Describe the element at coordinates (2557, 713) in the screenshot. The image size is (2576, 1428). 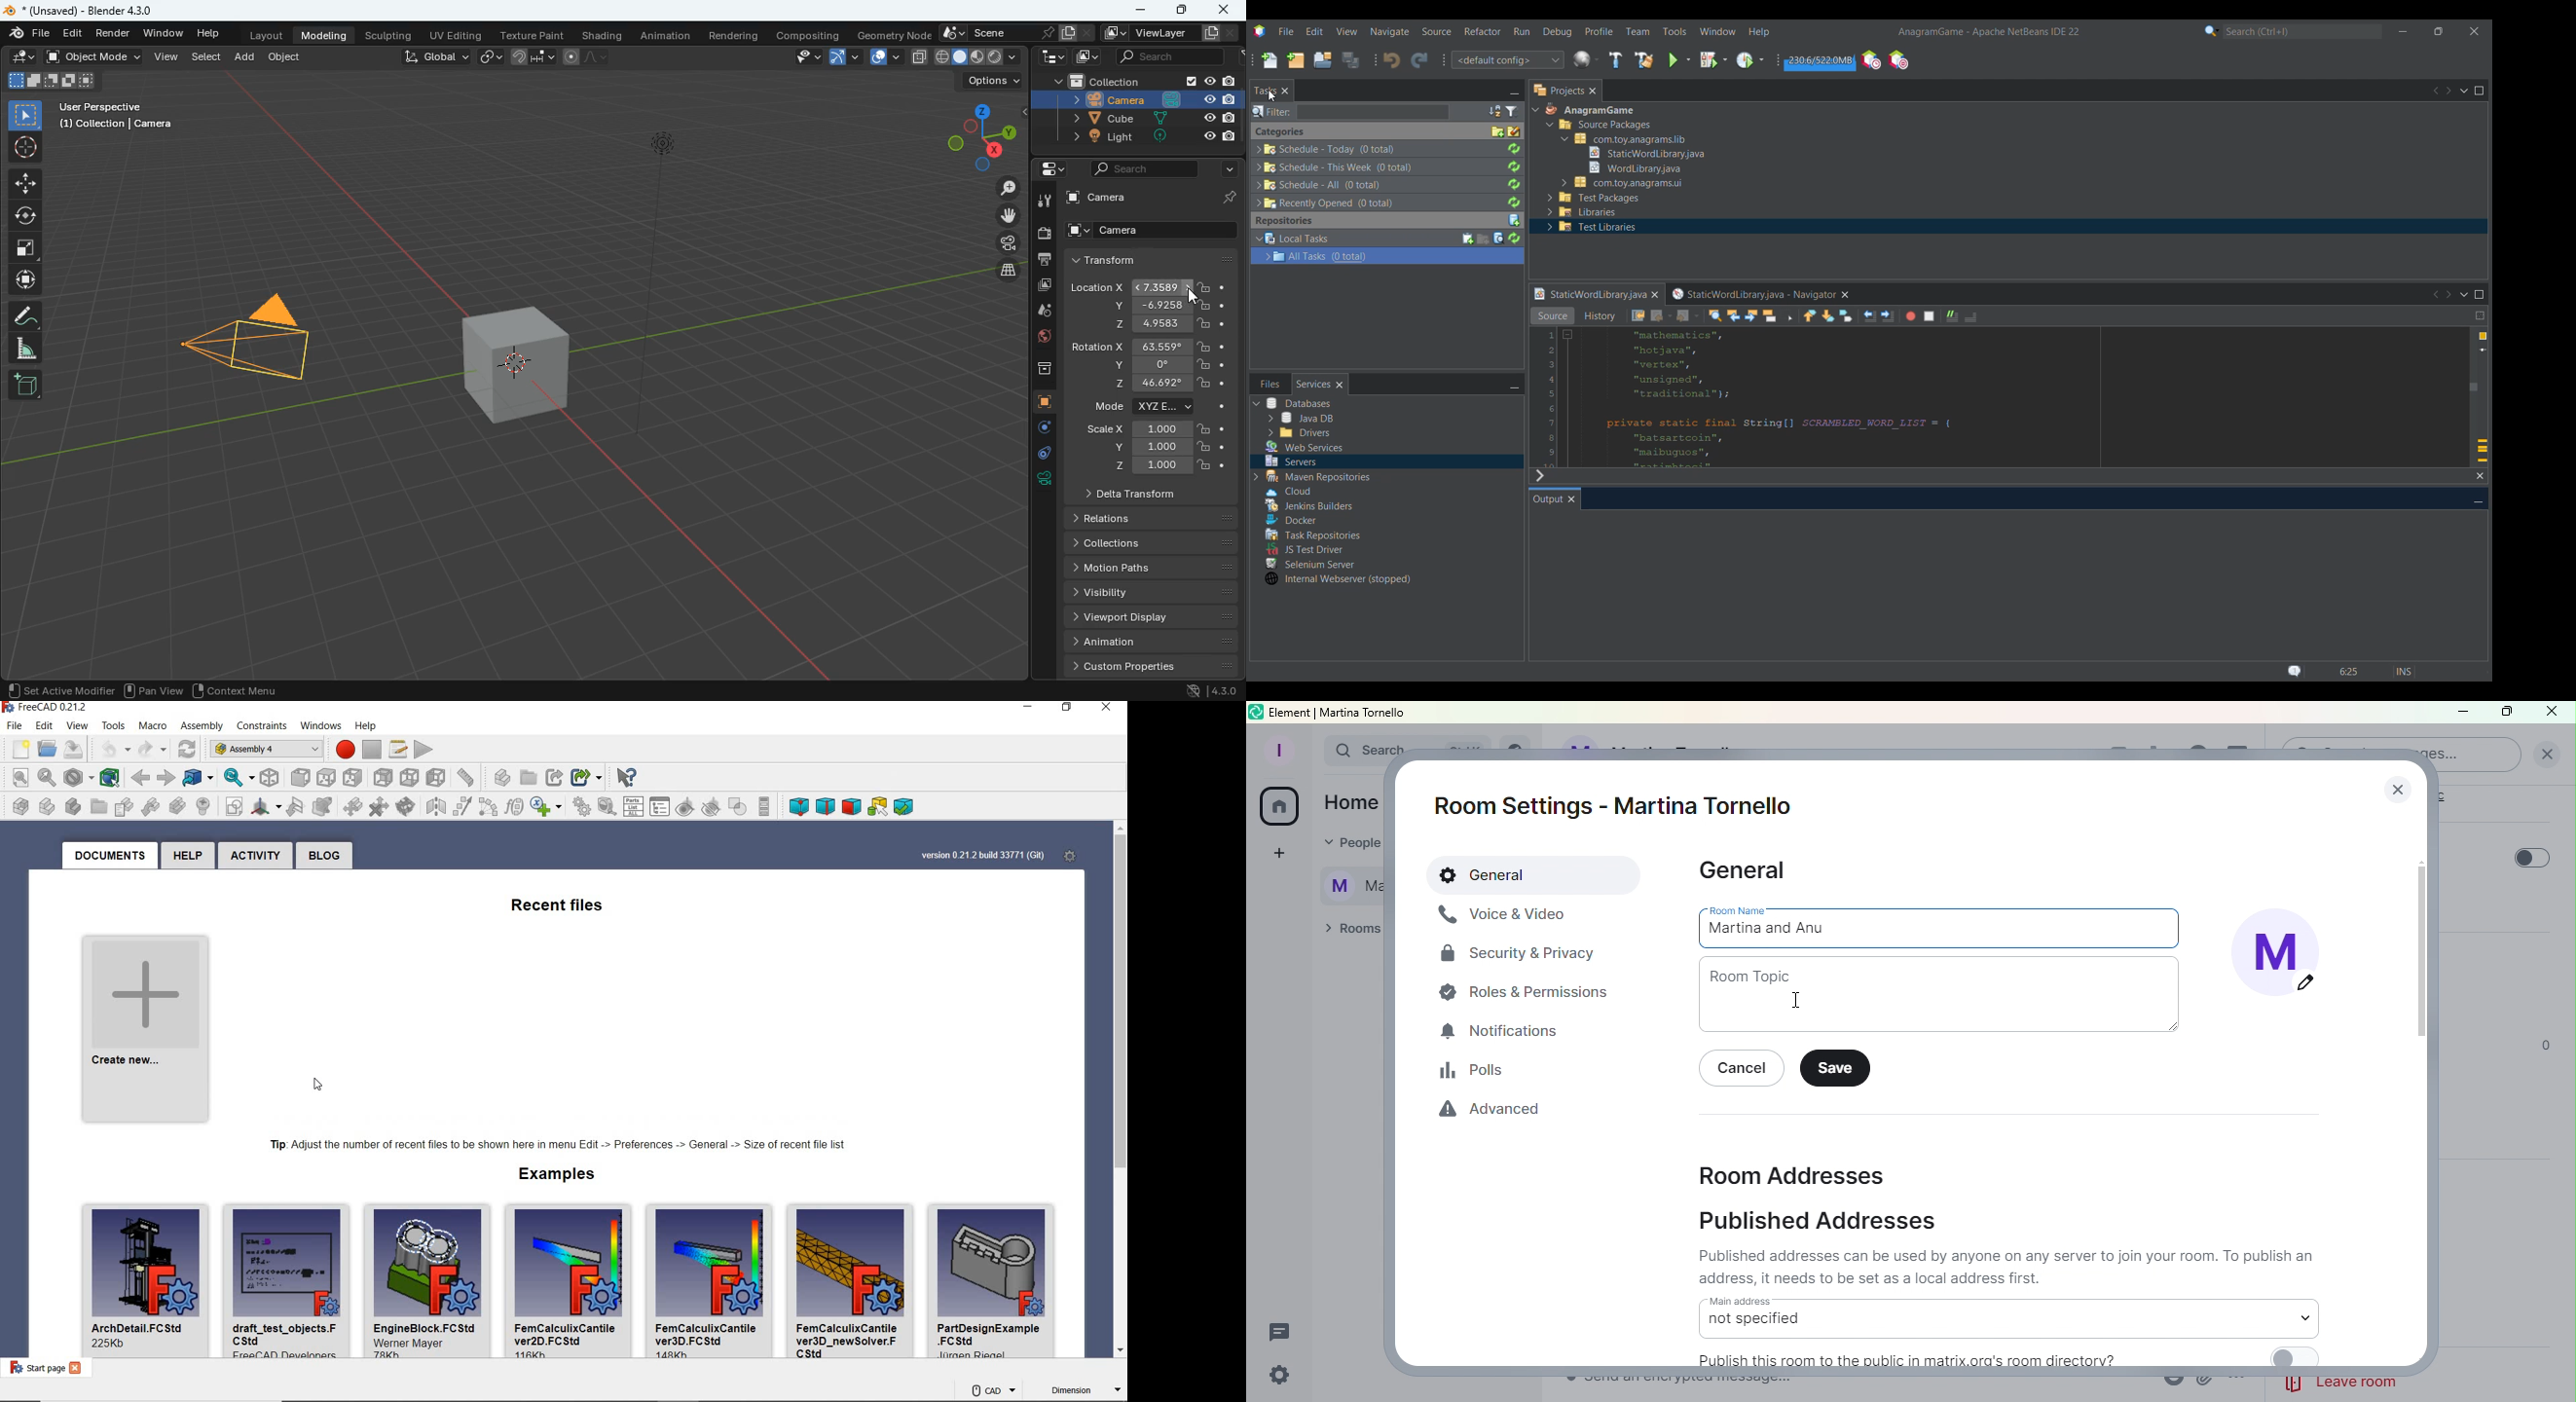
I see `Close` at that location.